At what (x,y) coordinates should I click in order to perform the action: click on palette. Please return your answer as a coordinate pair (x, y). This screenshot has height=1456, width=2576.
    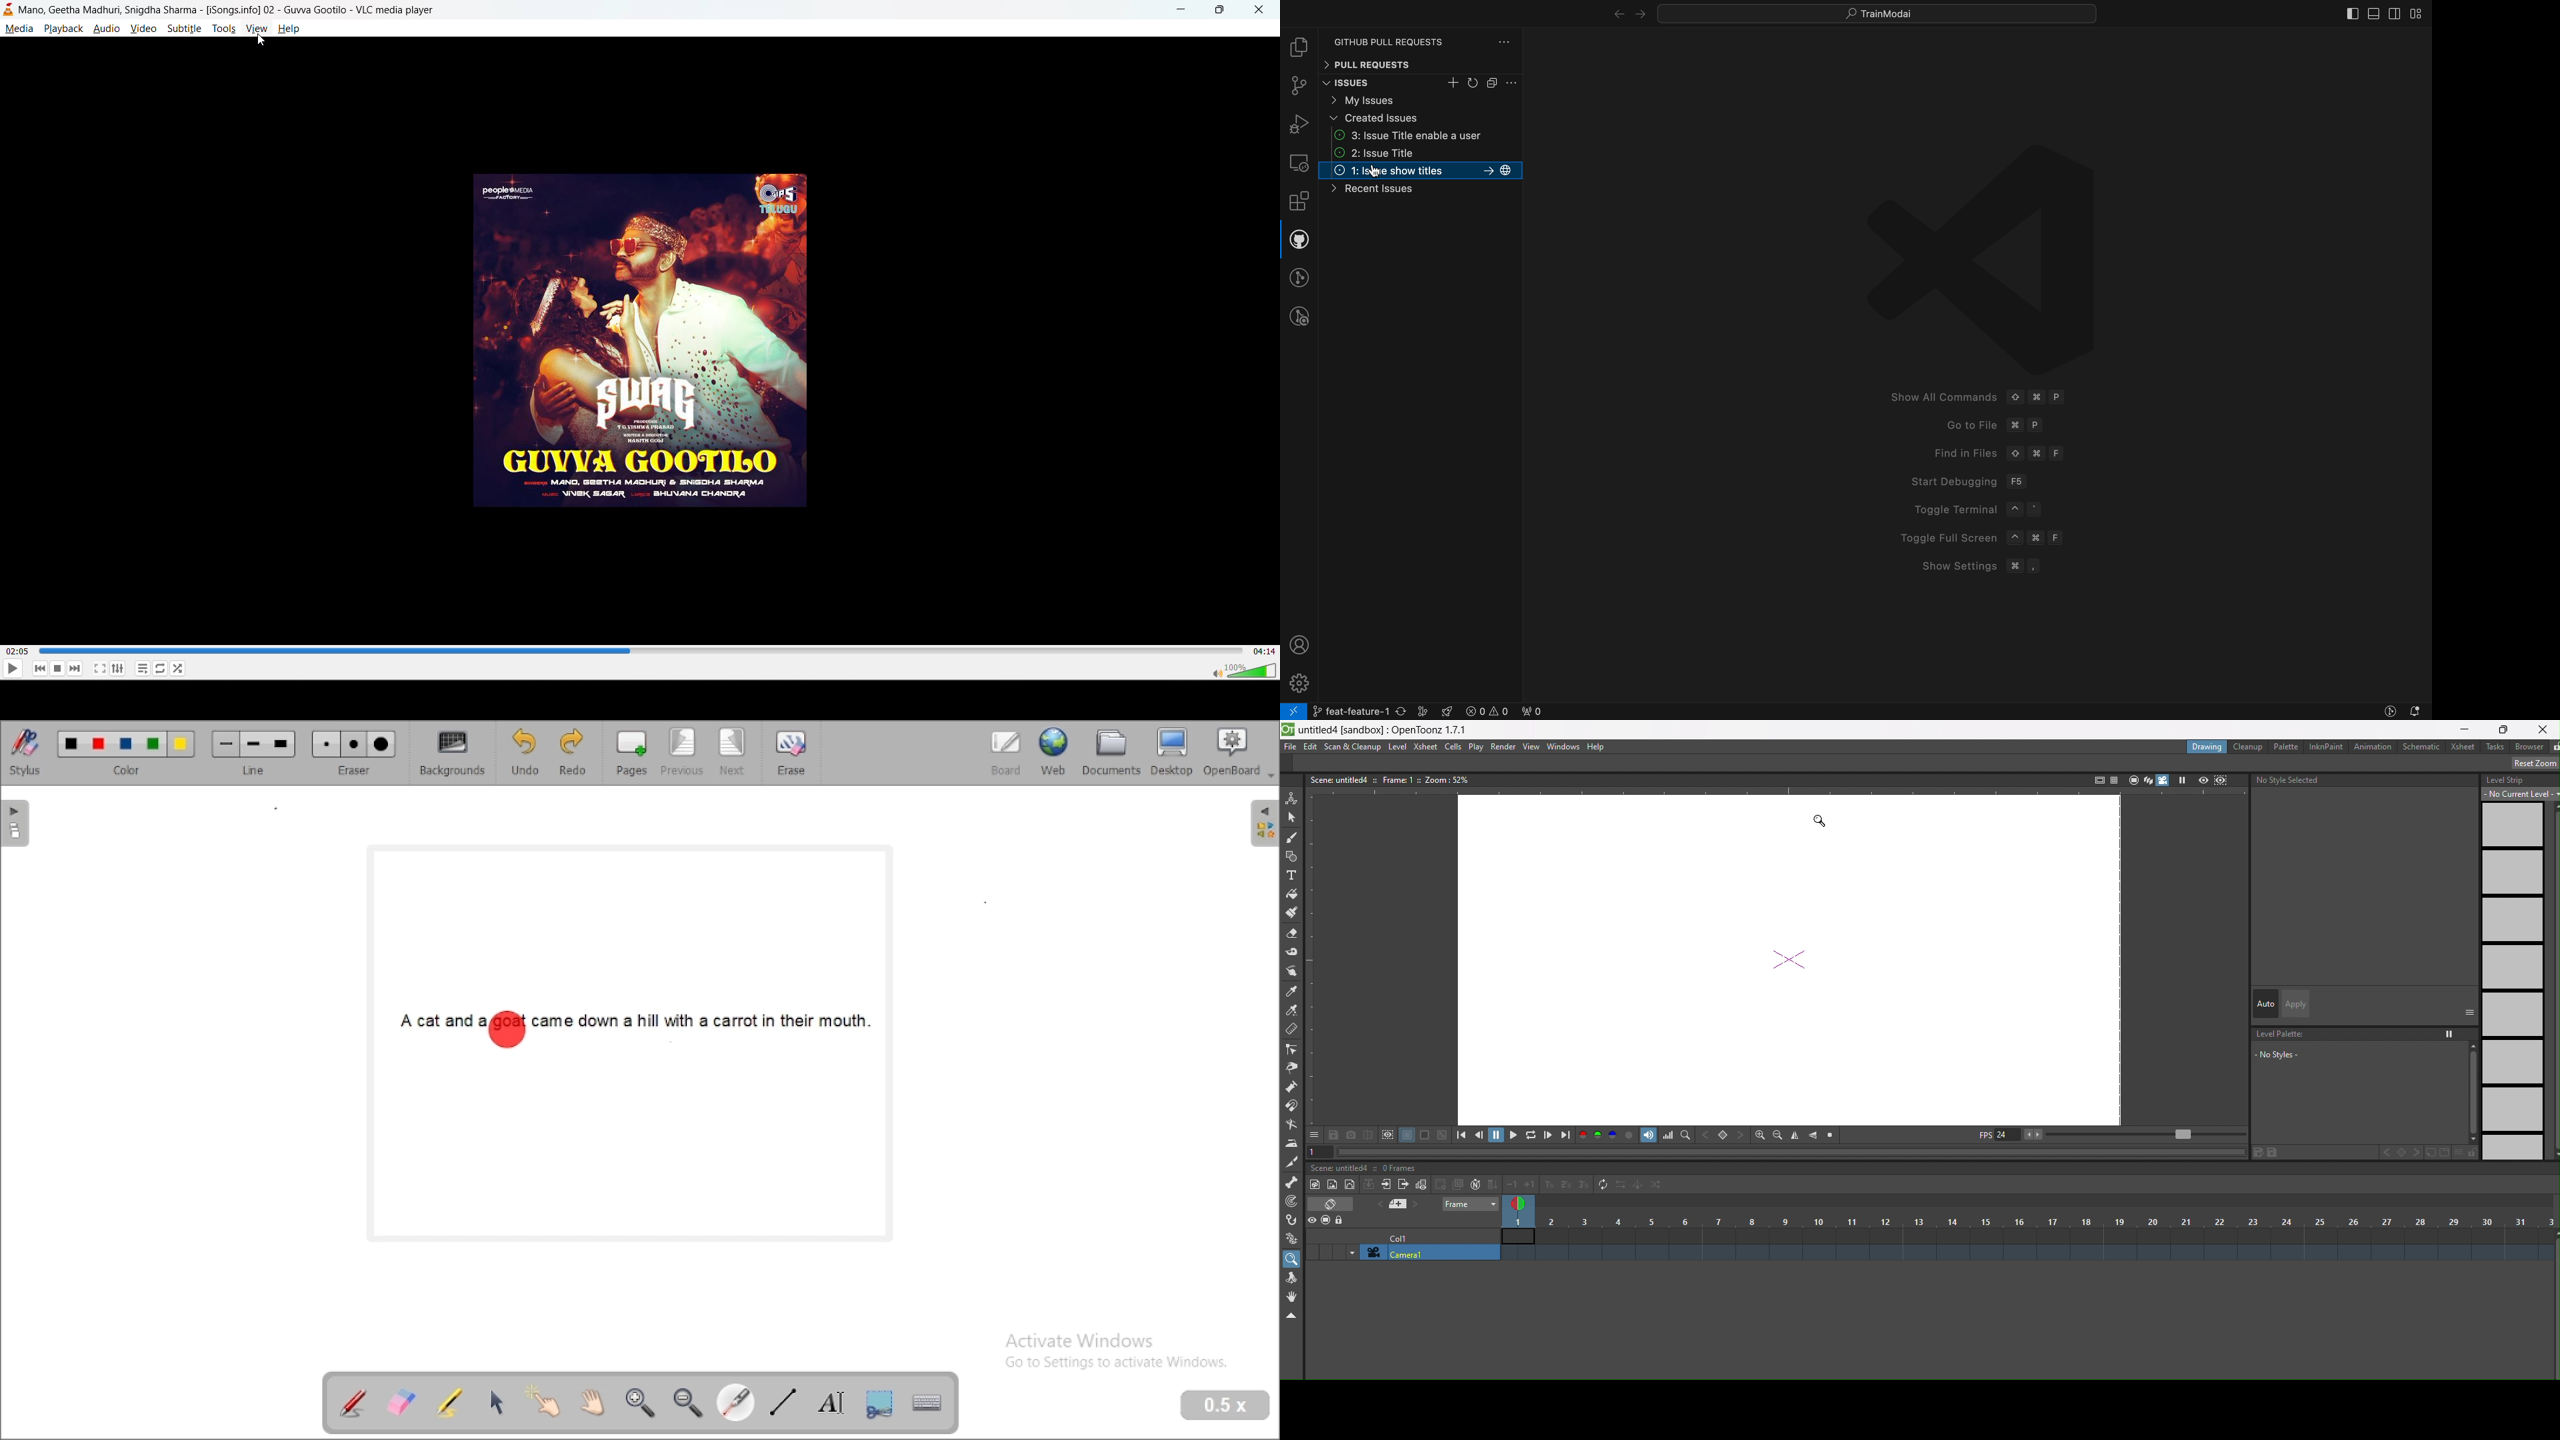
    Looking at the image, I should click on (2285, 746).